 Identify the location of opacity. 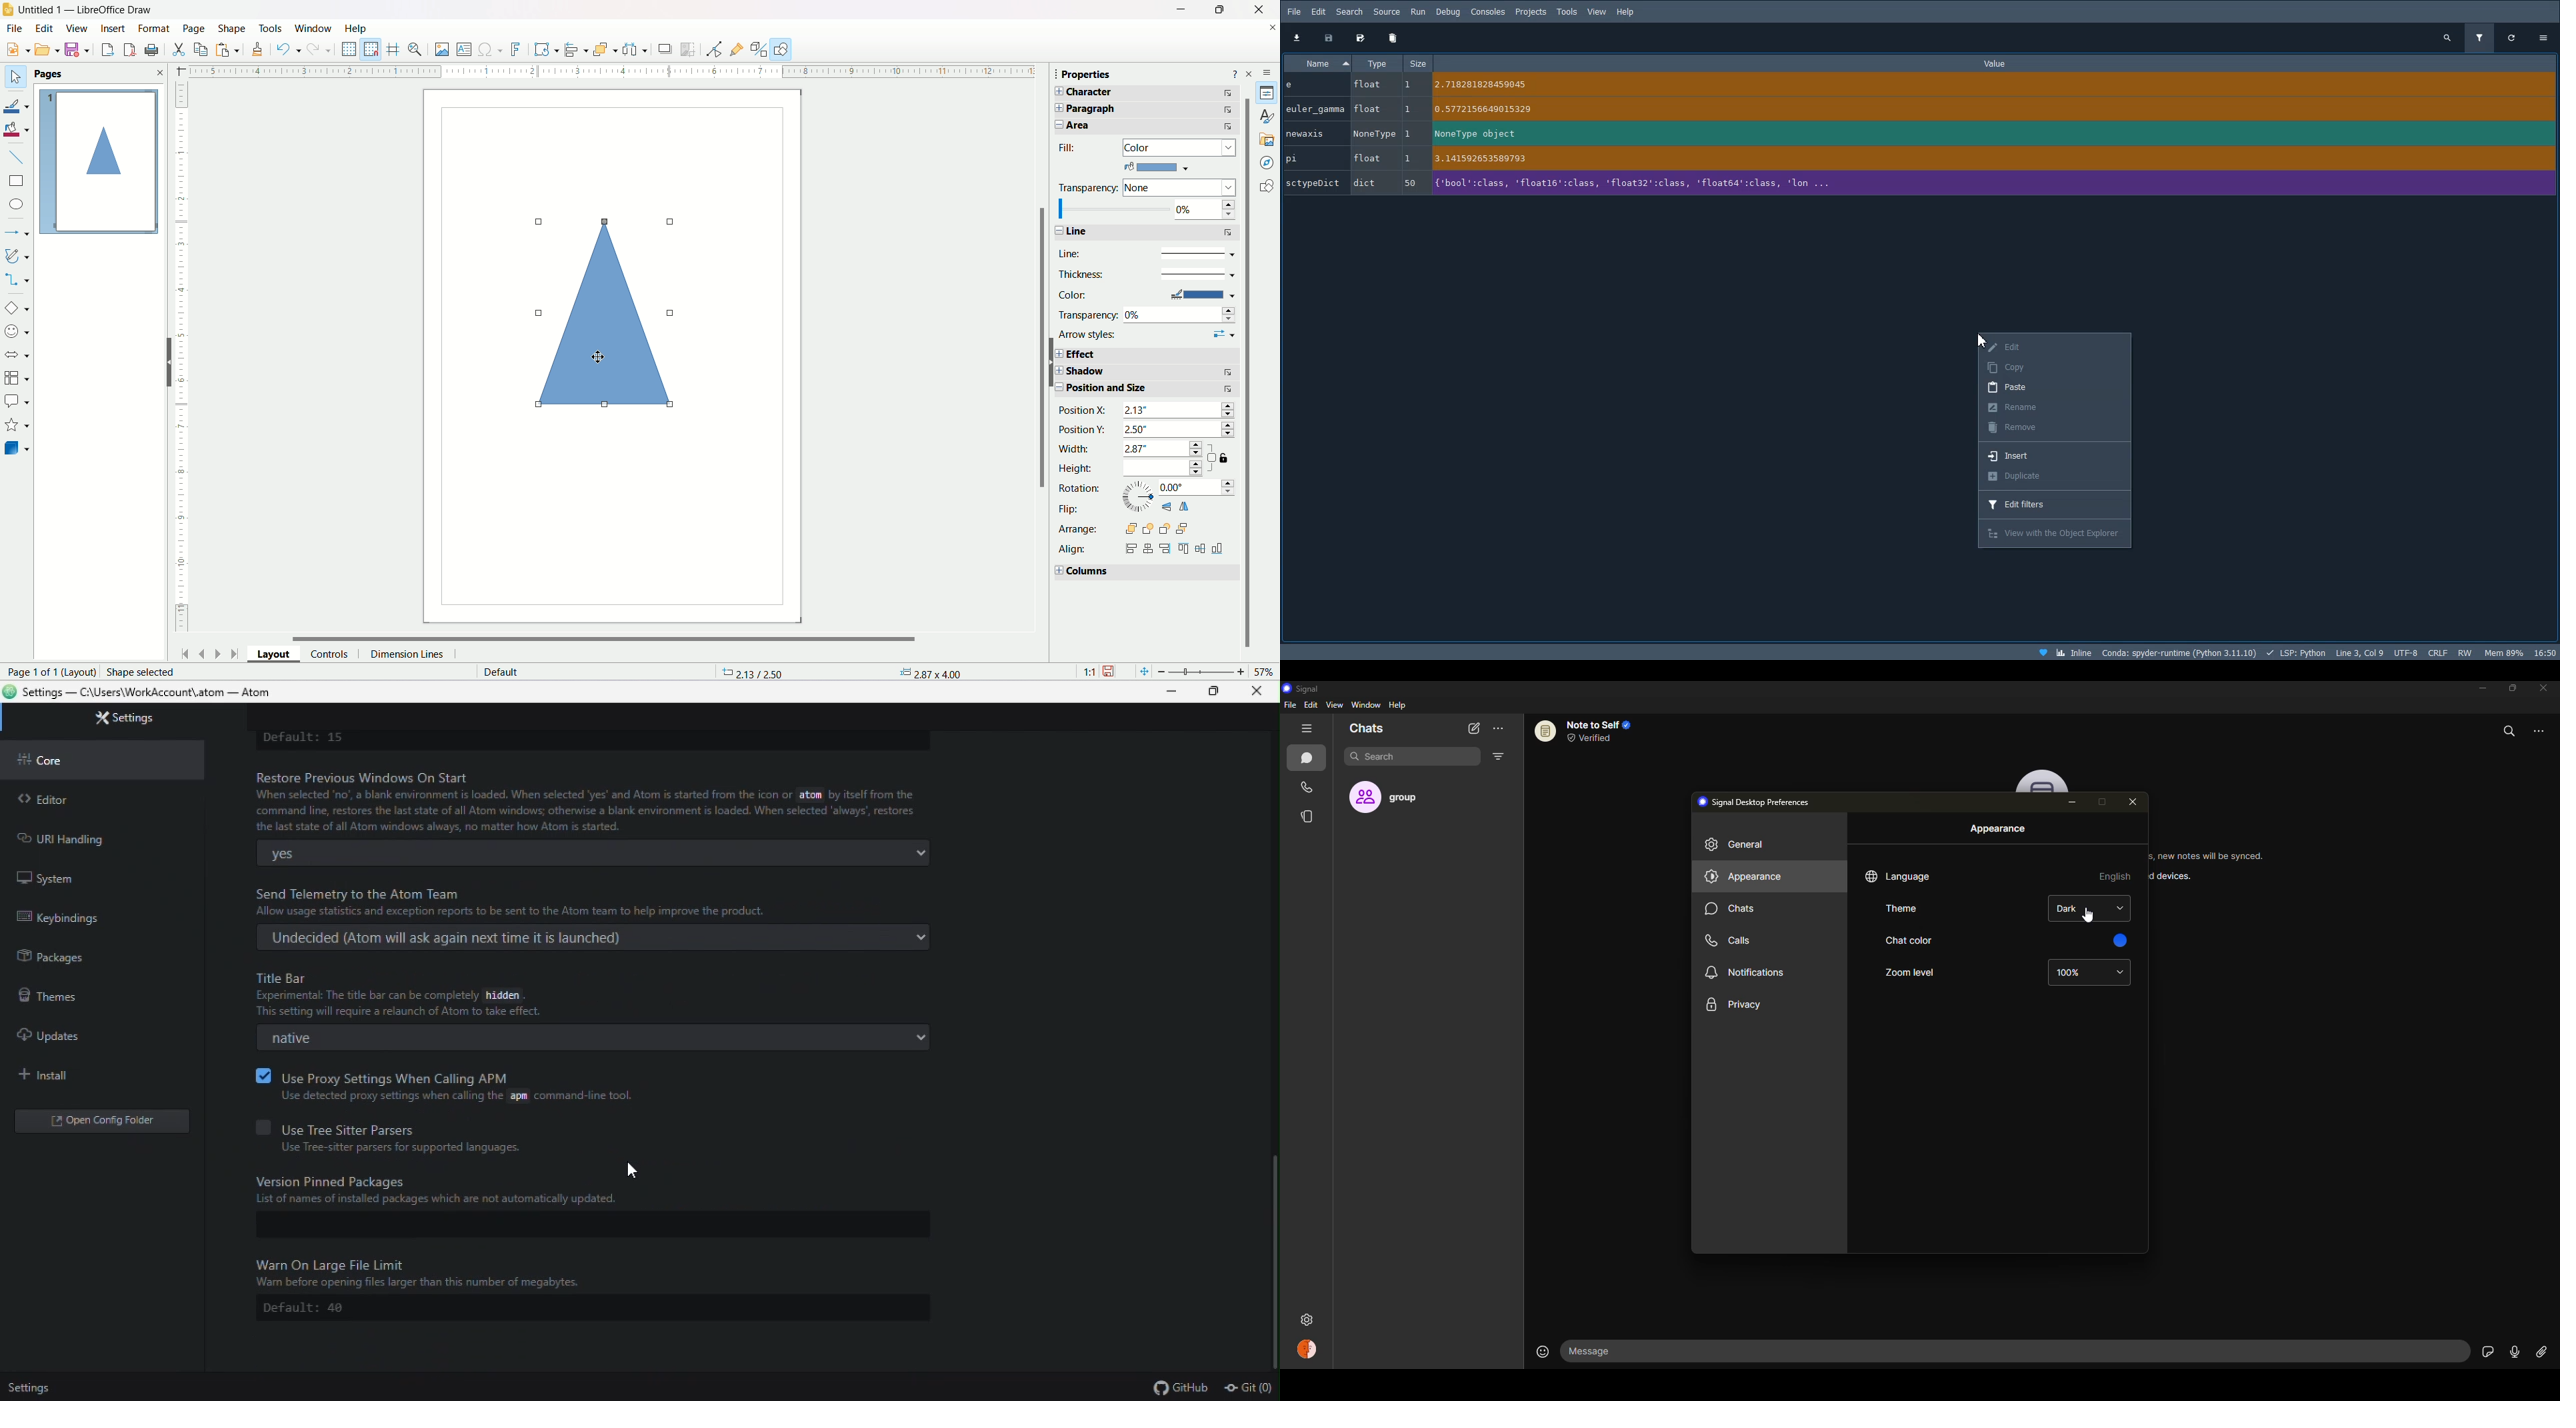
(1146, 210).